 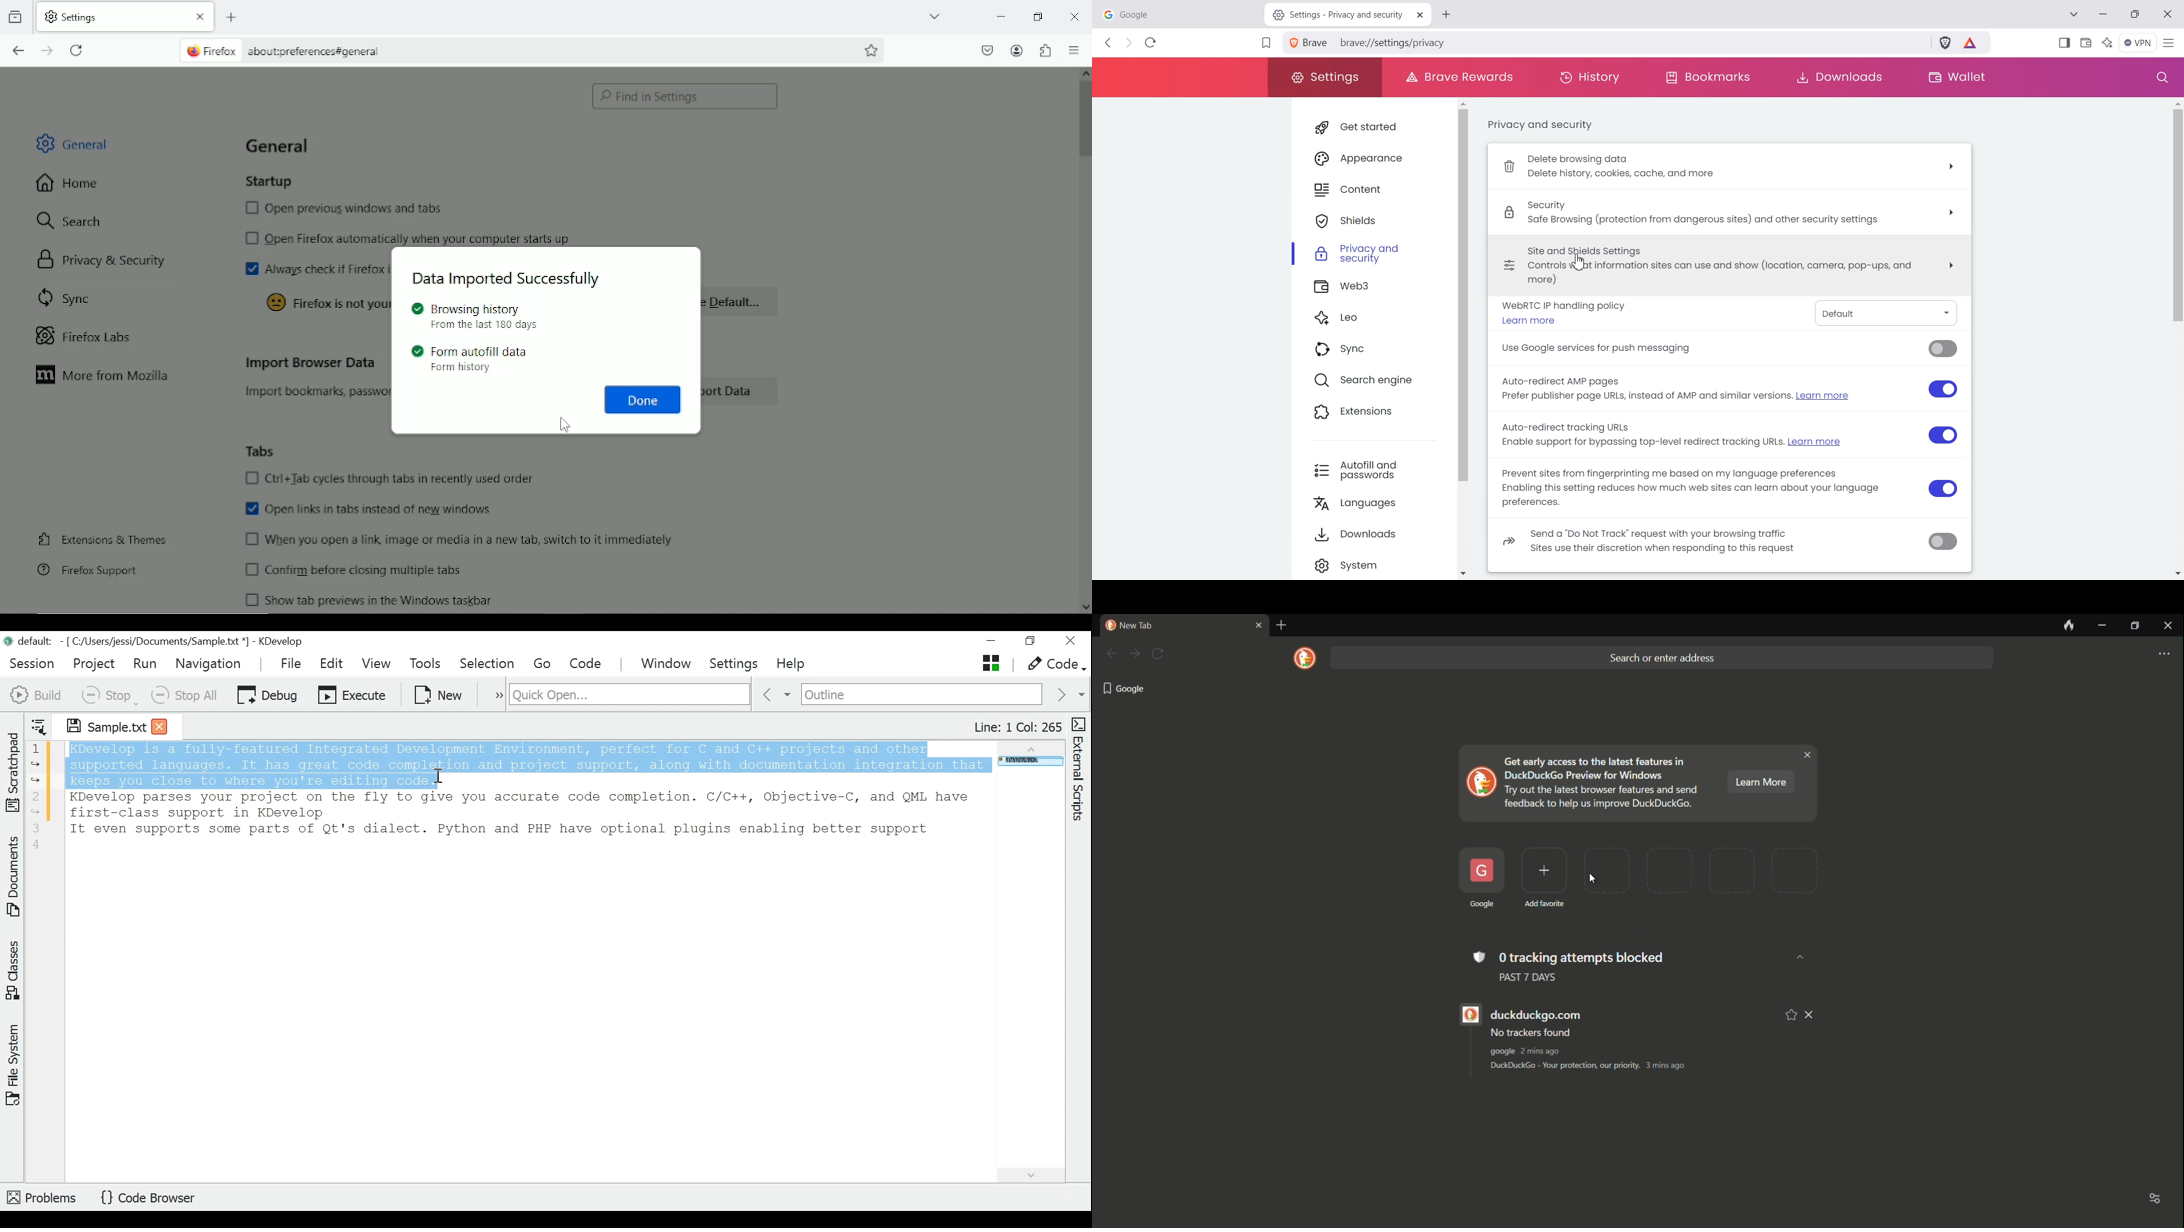 I want to click on add to favorite, so click(x=1791, y=1014).